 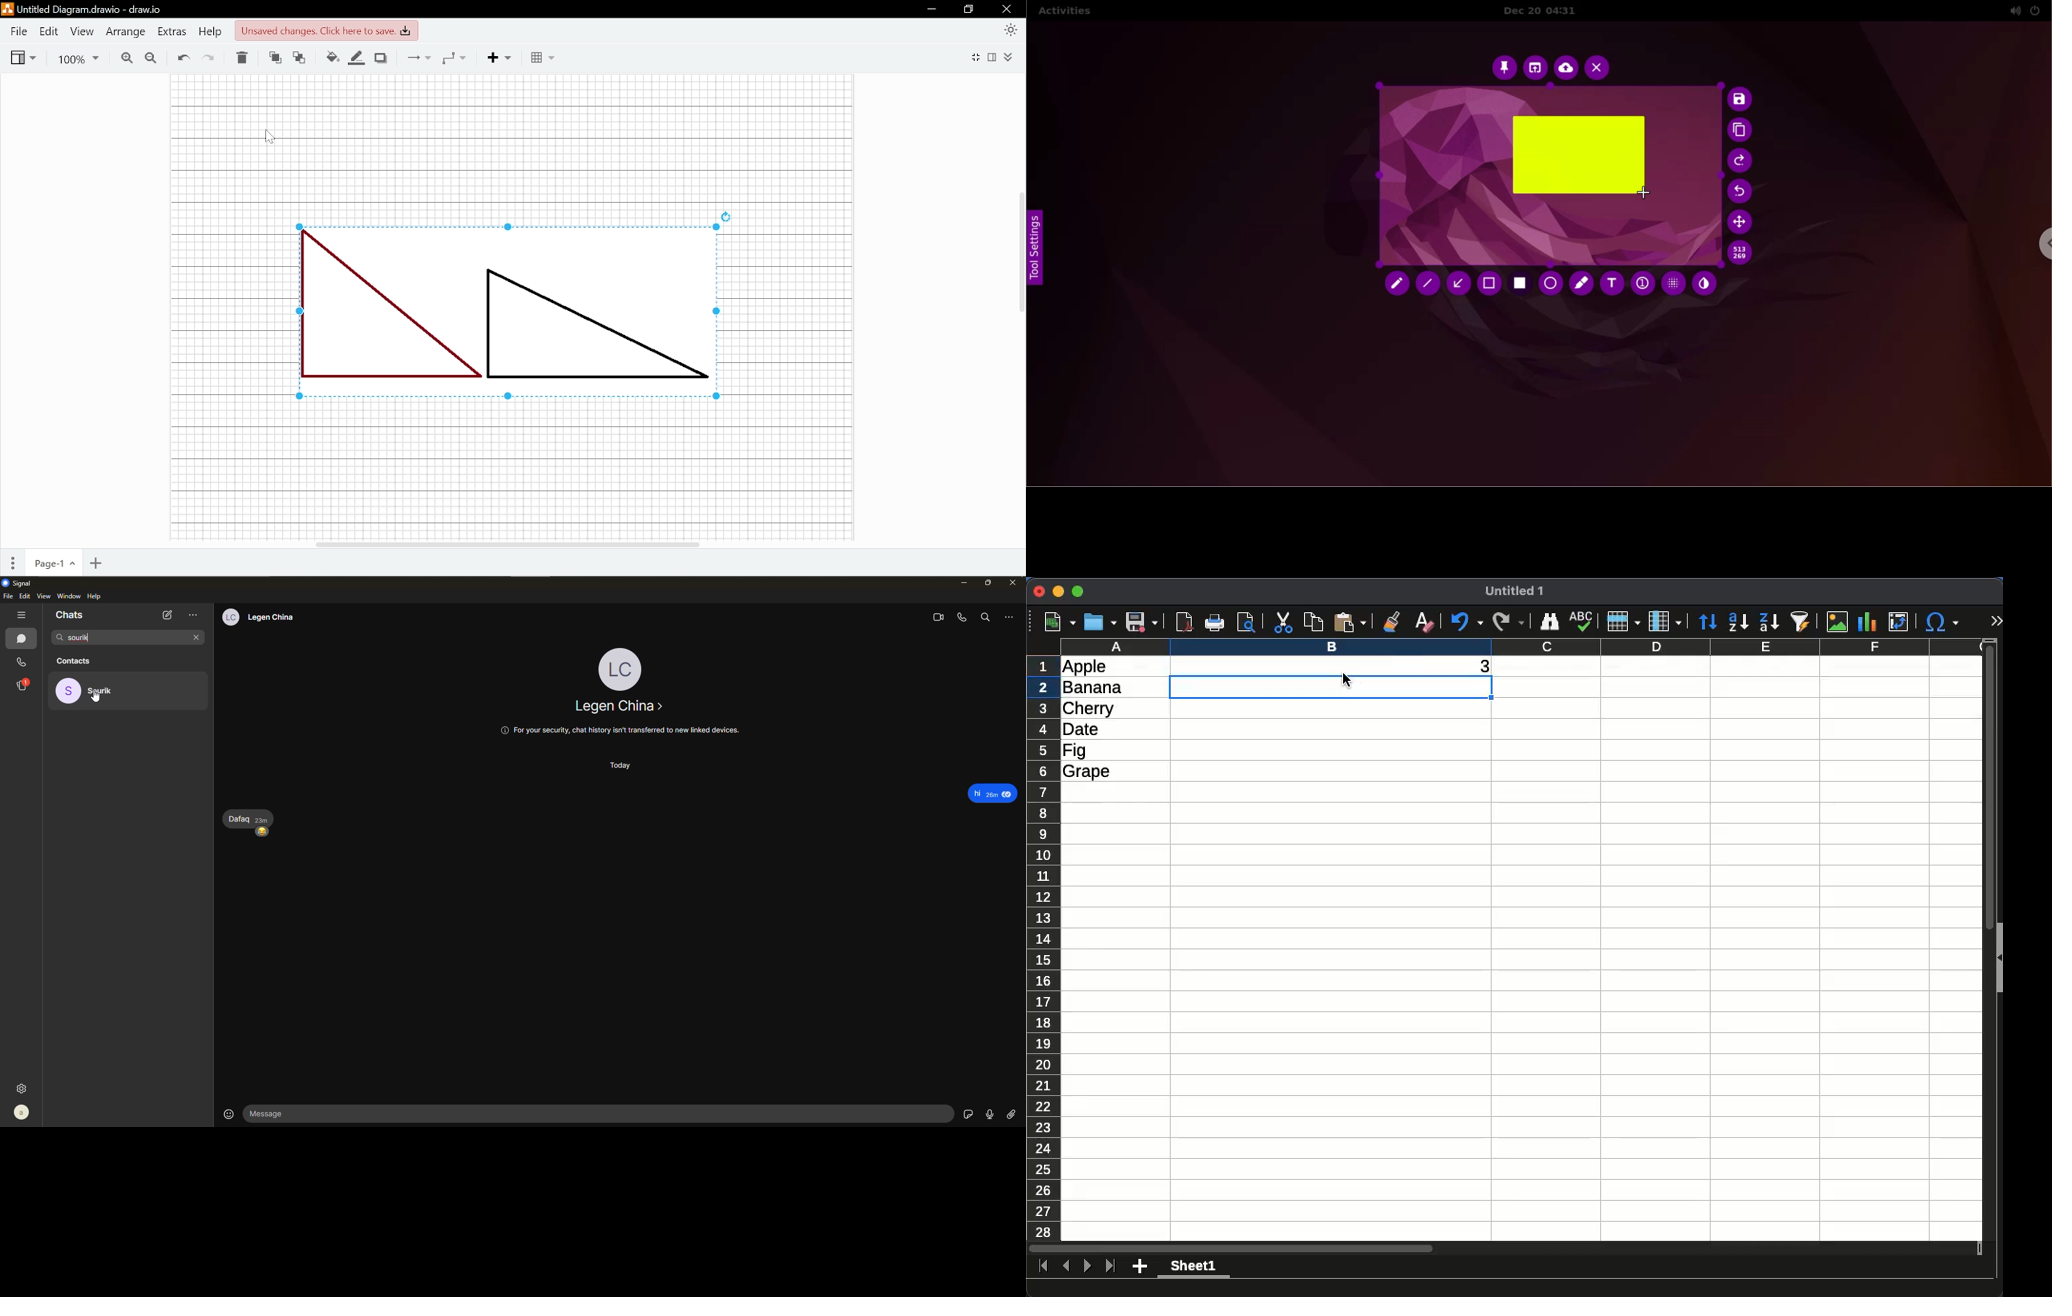 What do you see at coordinates (1549, 622) in the screenshot?
I see `finder` at bounding box center [1549, 622].